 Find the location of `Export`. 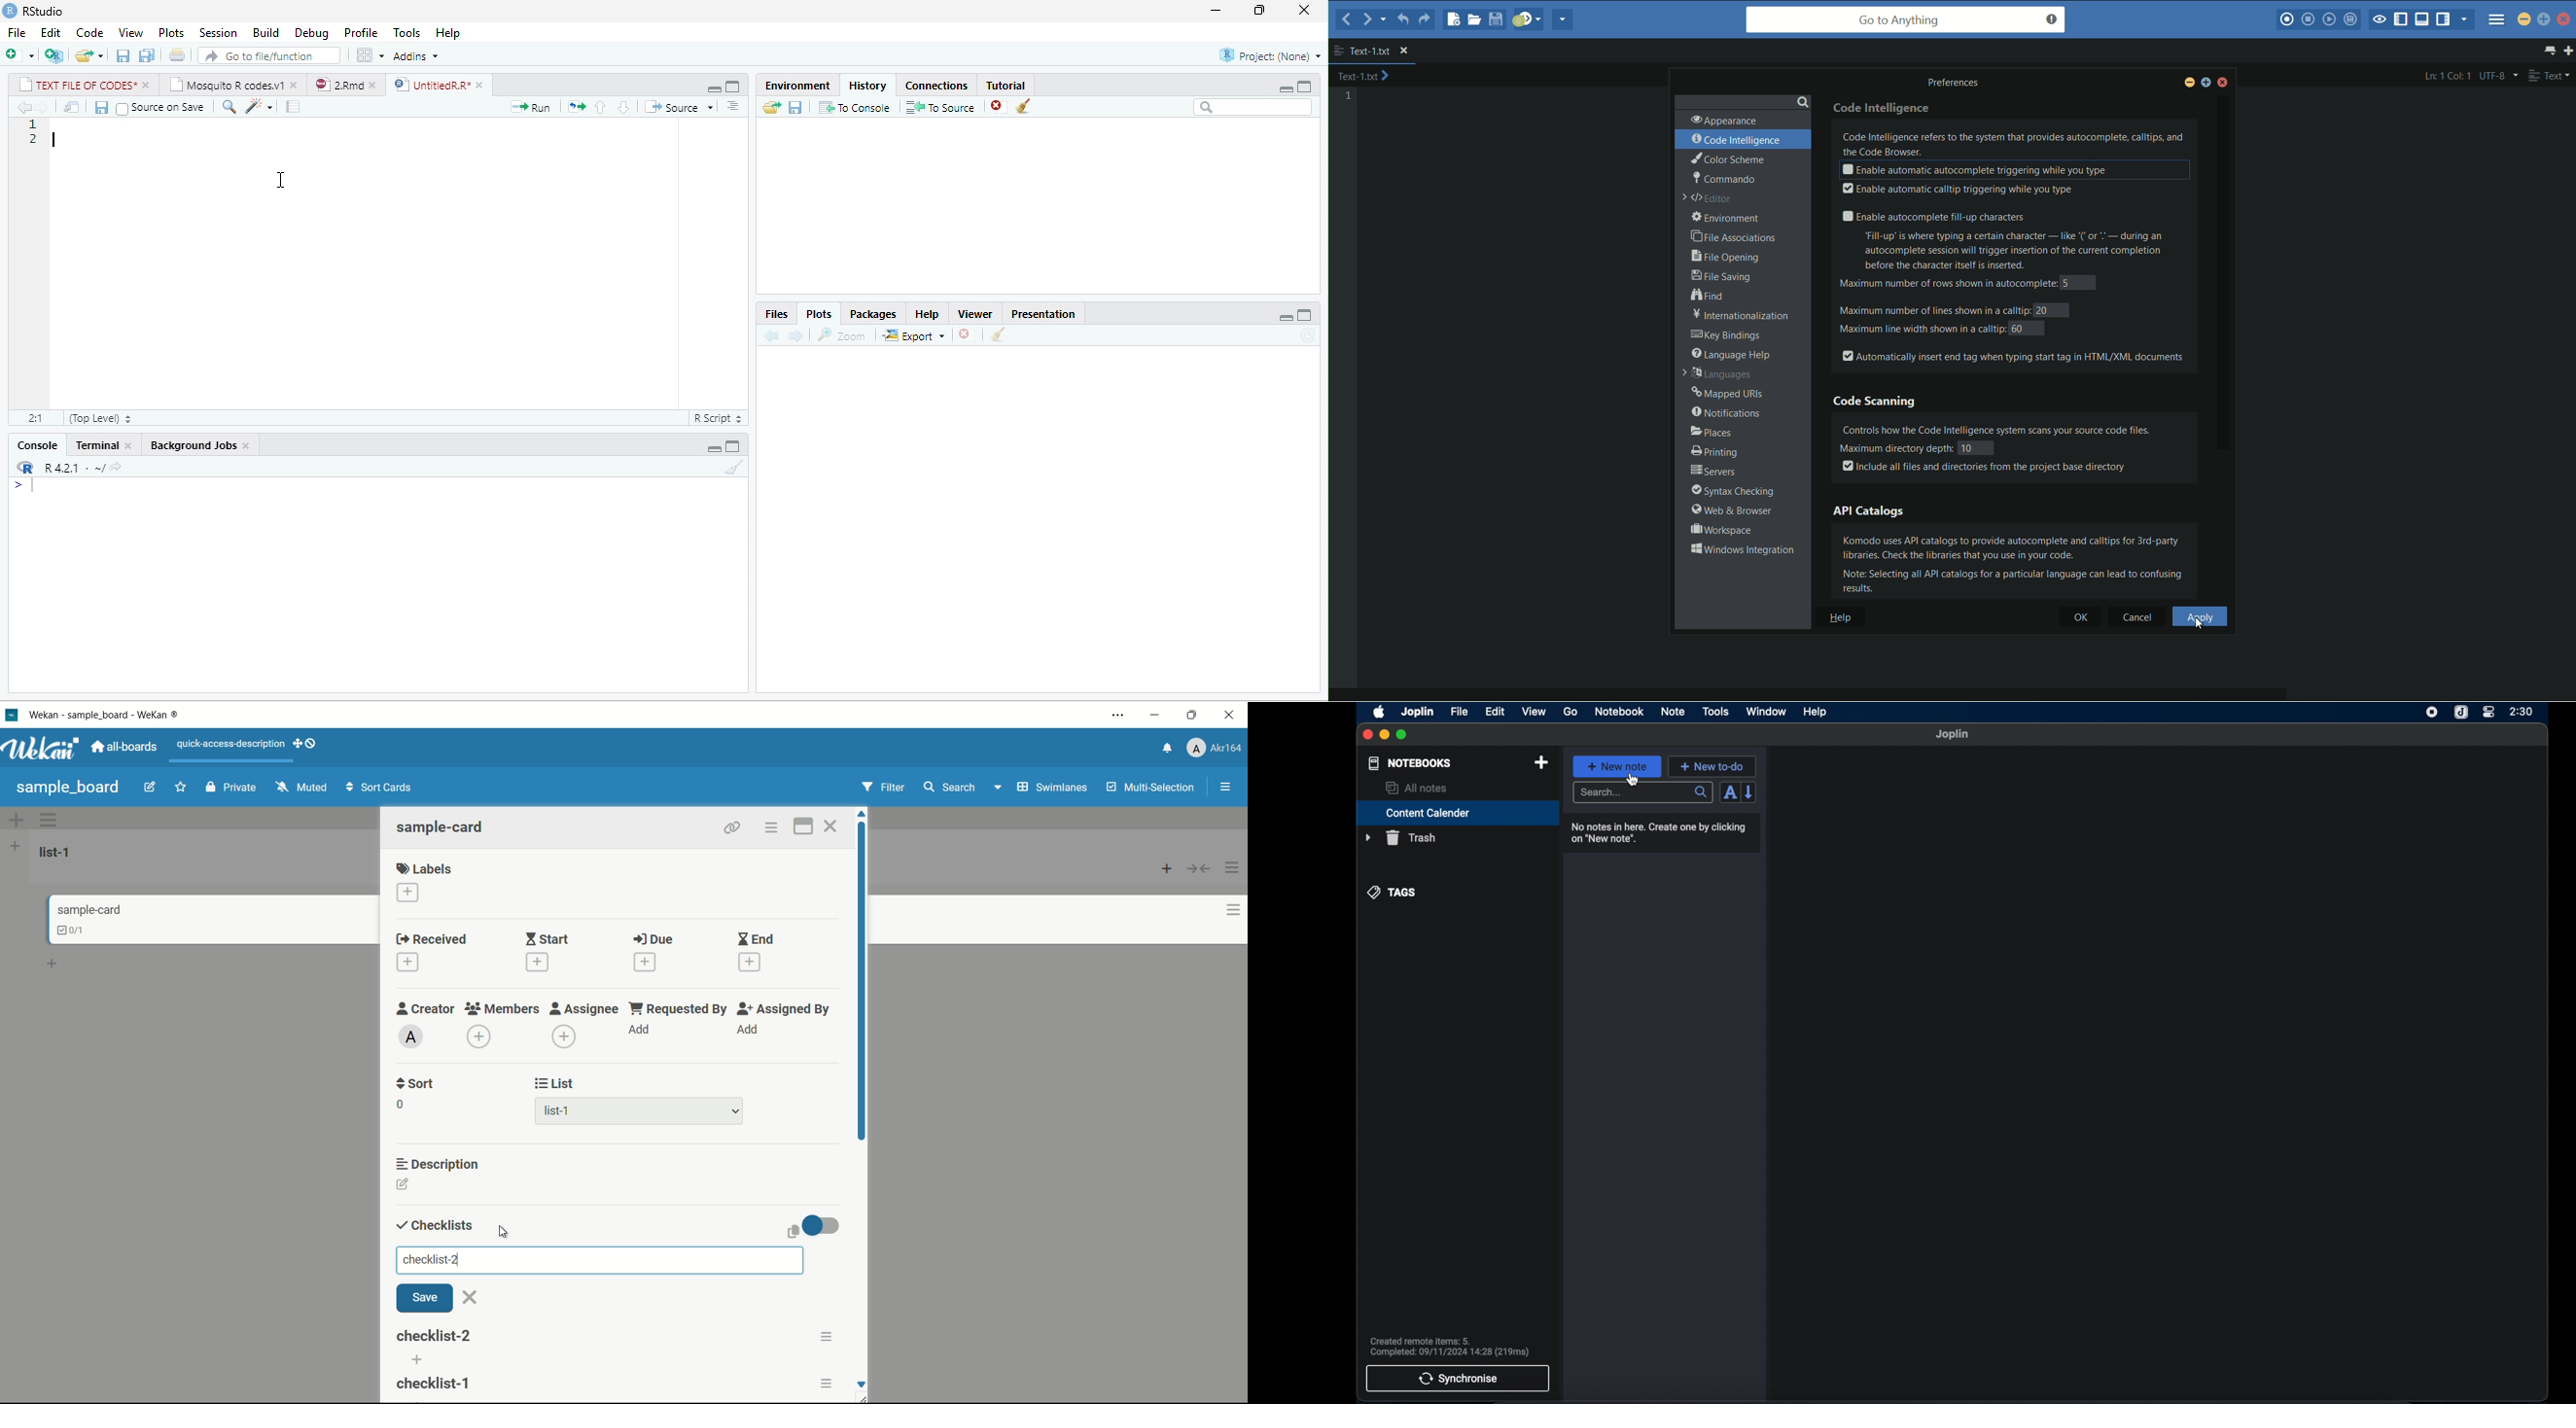

Export is located at coordinates (913, 335).